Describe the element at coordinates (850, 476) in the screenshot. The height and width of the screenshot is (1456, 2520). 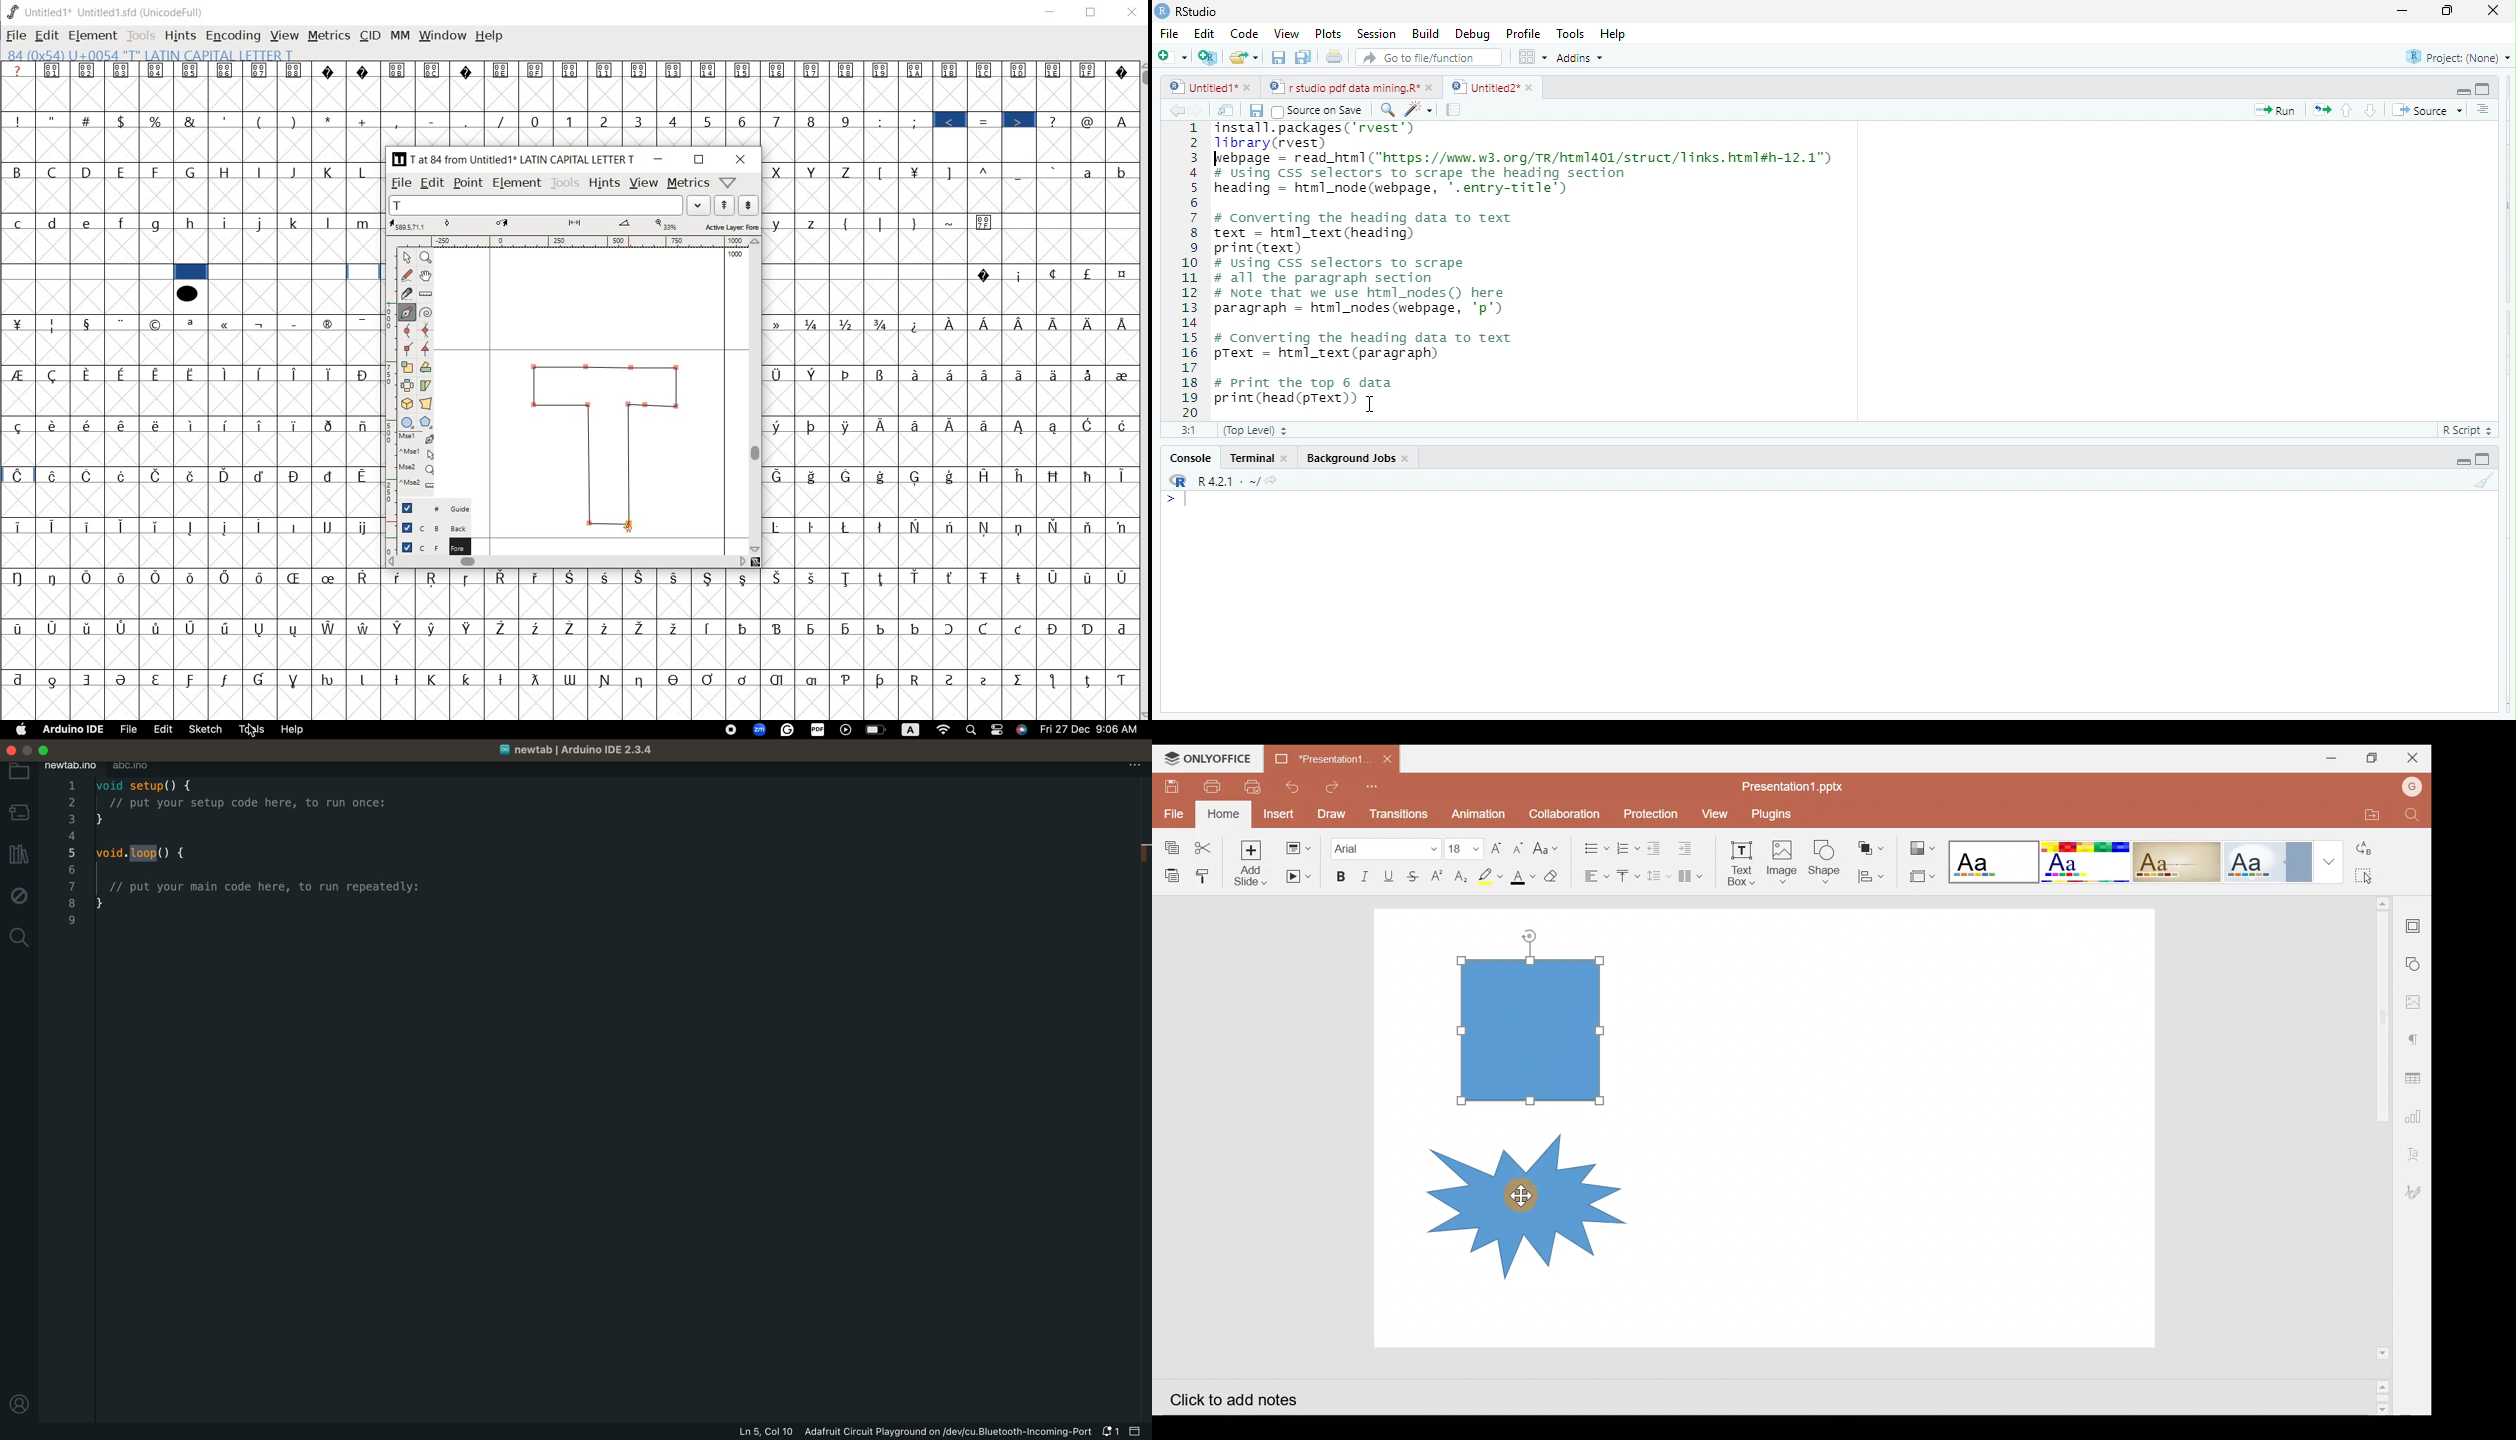
I see `Symbol` at that location.